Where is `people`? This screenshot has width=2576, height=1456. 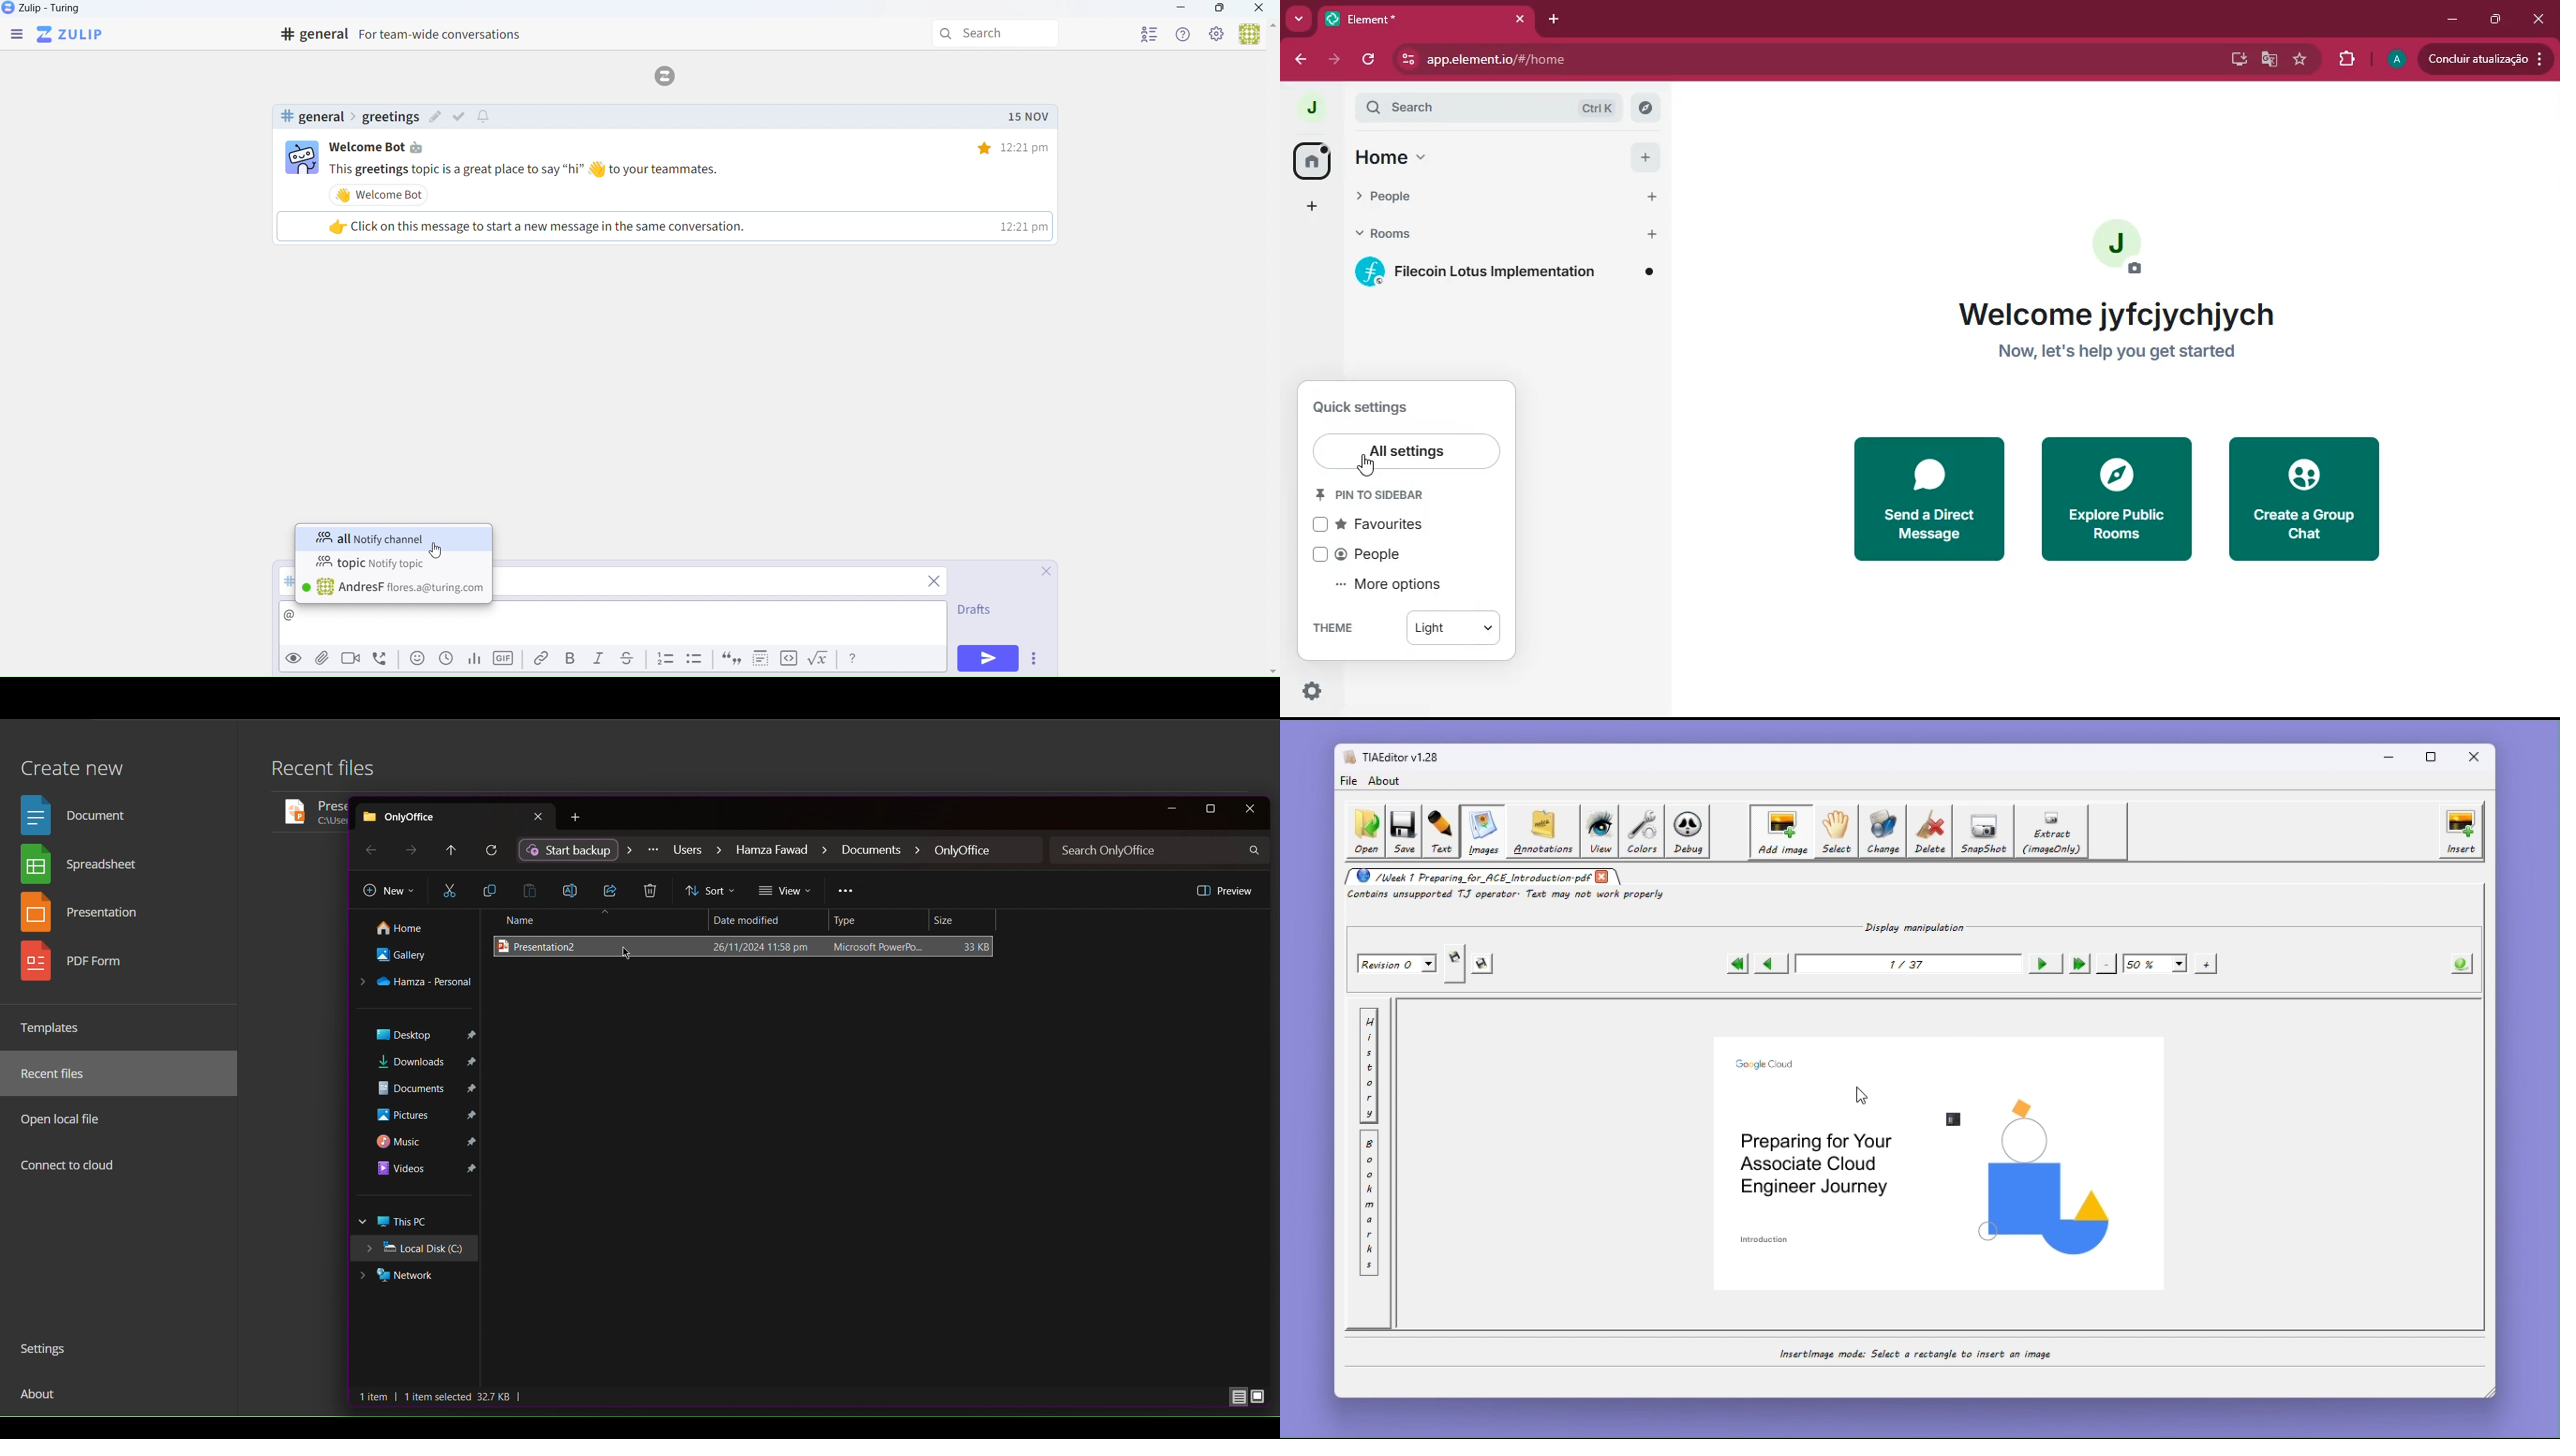
people is located at coordinates (1374, 555).